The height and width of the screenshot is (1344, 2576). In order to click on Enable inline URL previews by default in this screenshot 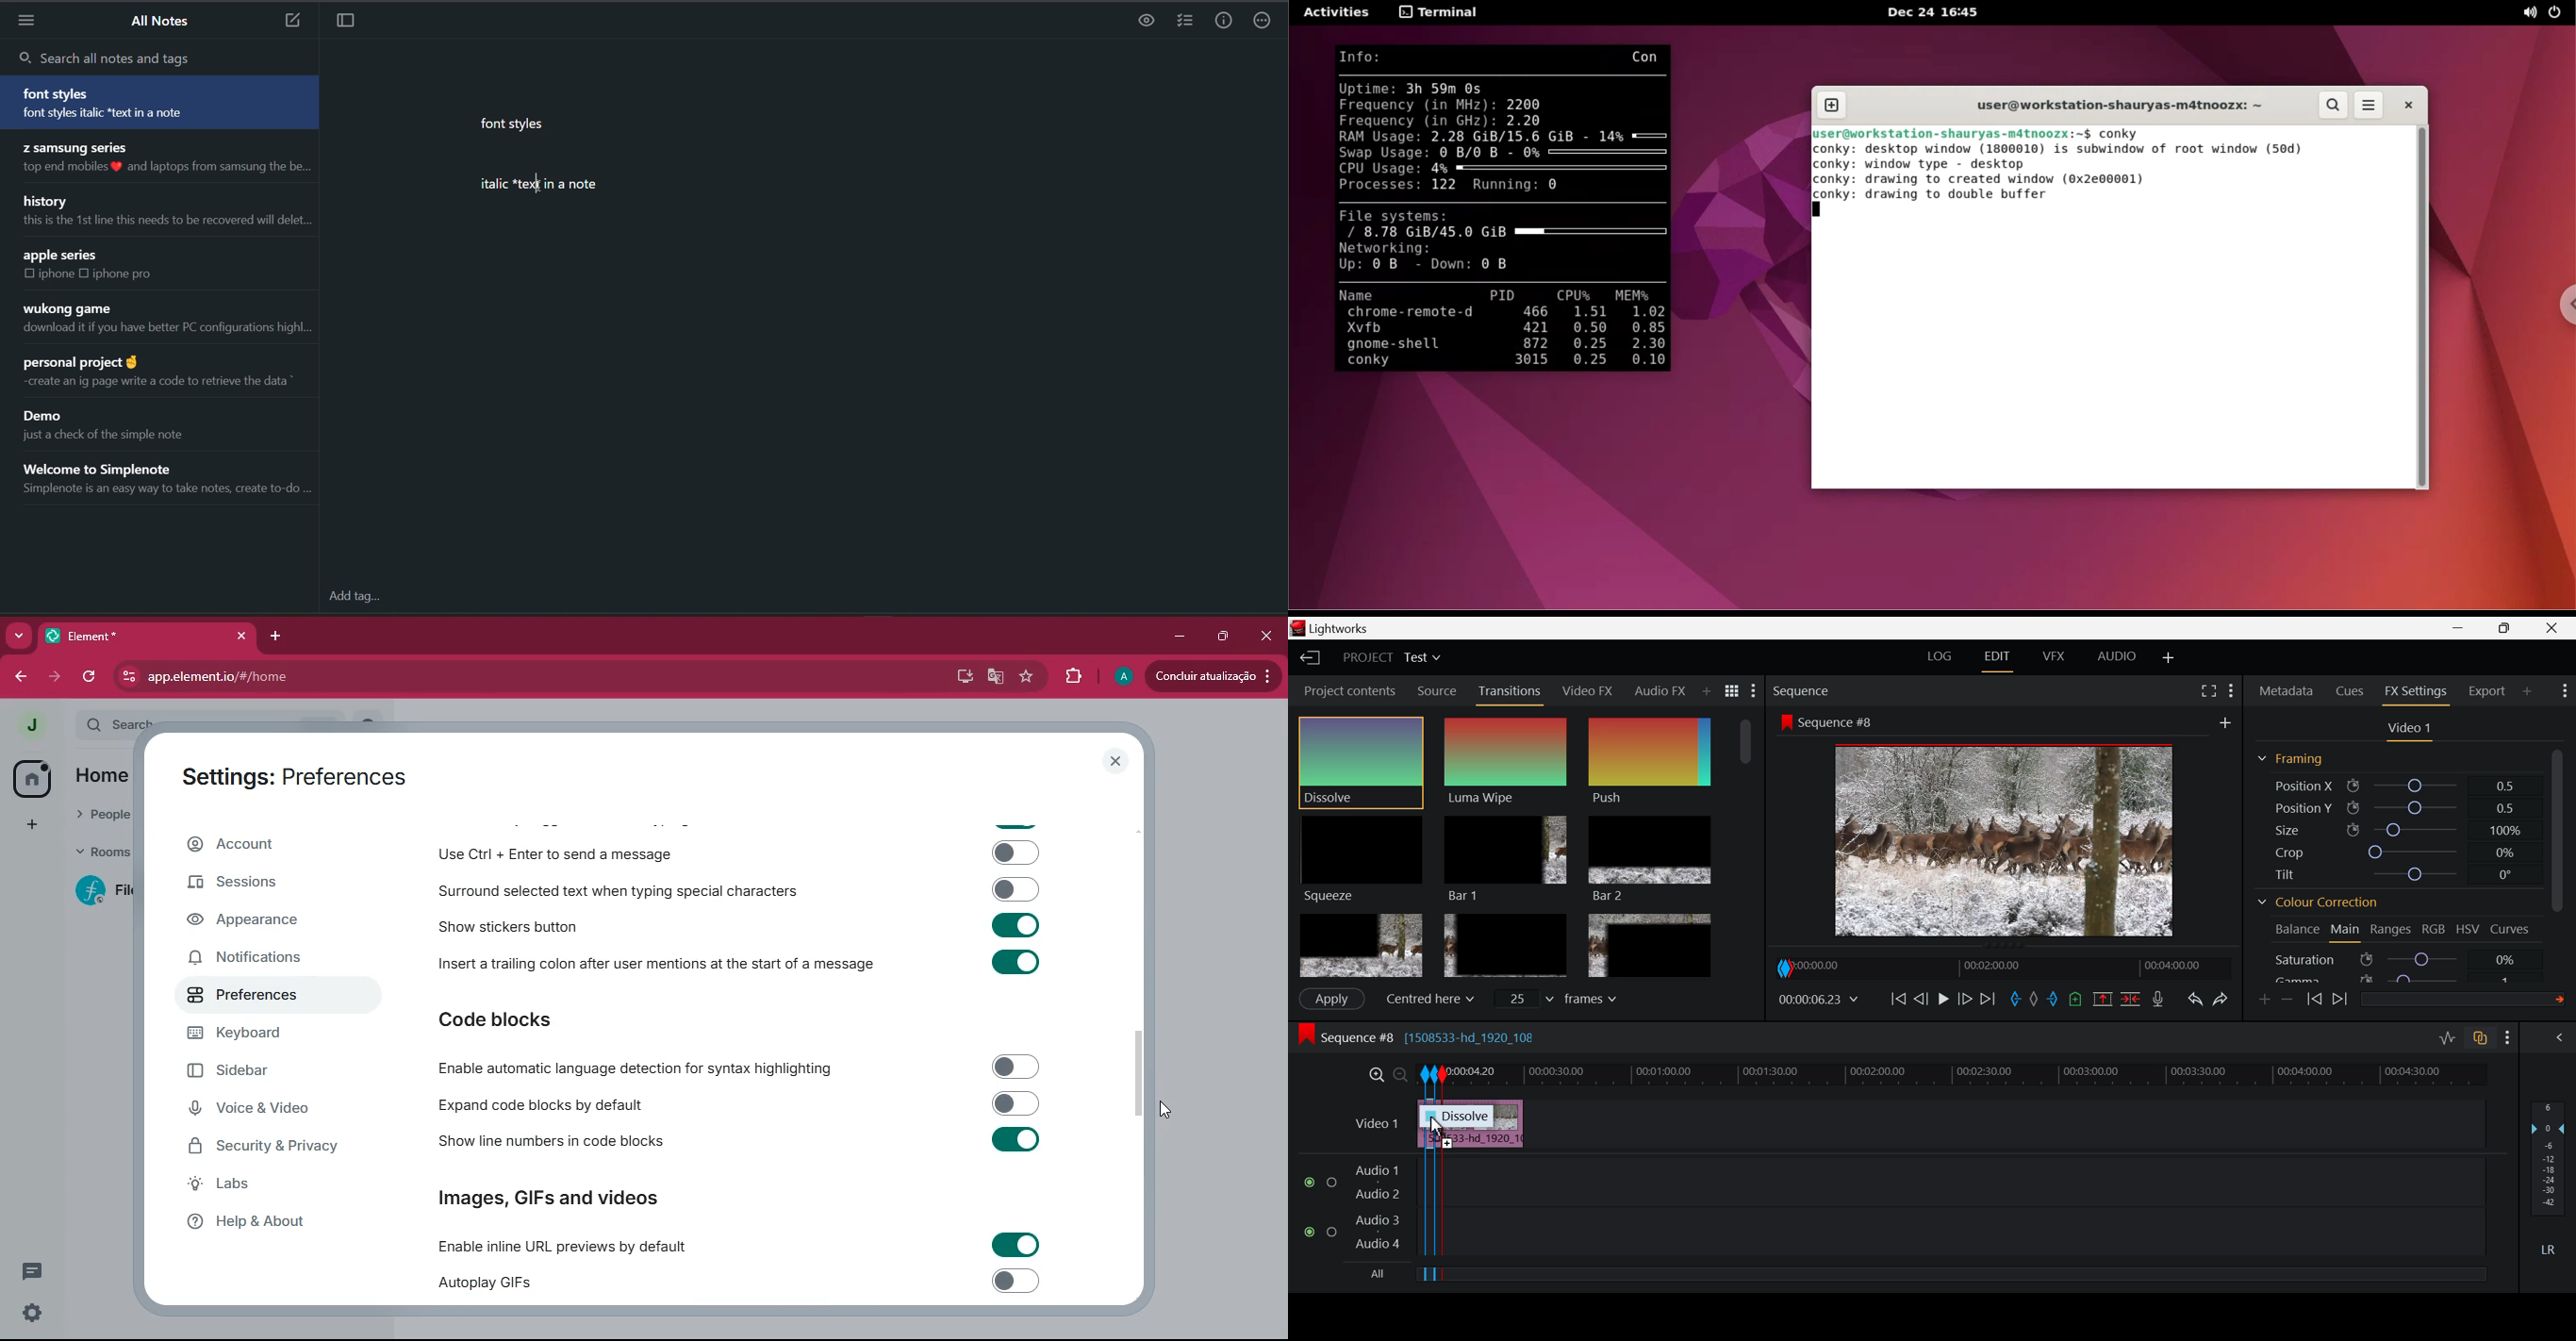, I will do `click(736, 1246)`.